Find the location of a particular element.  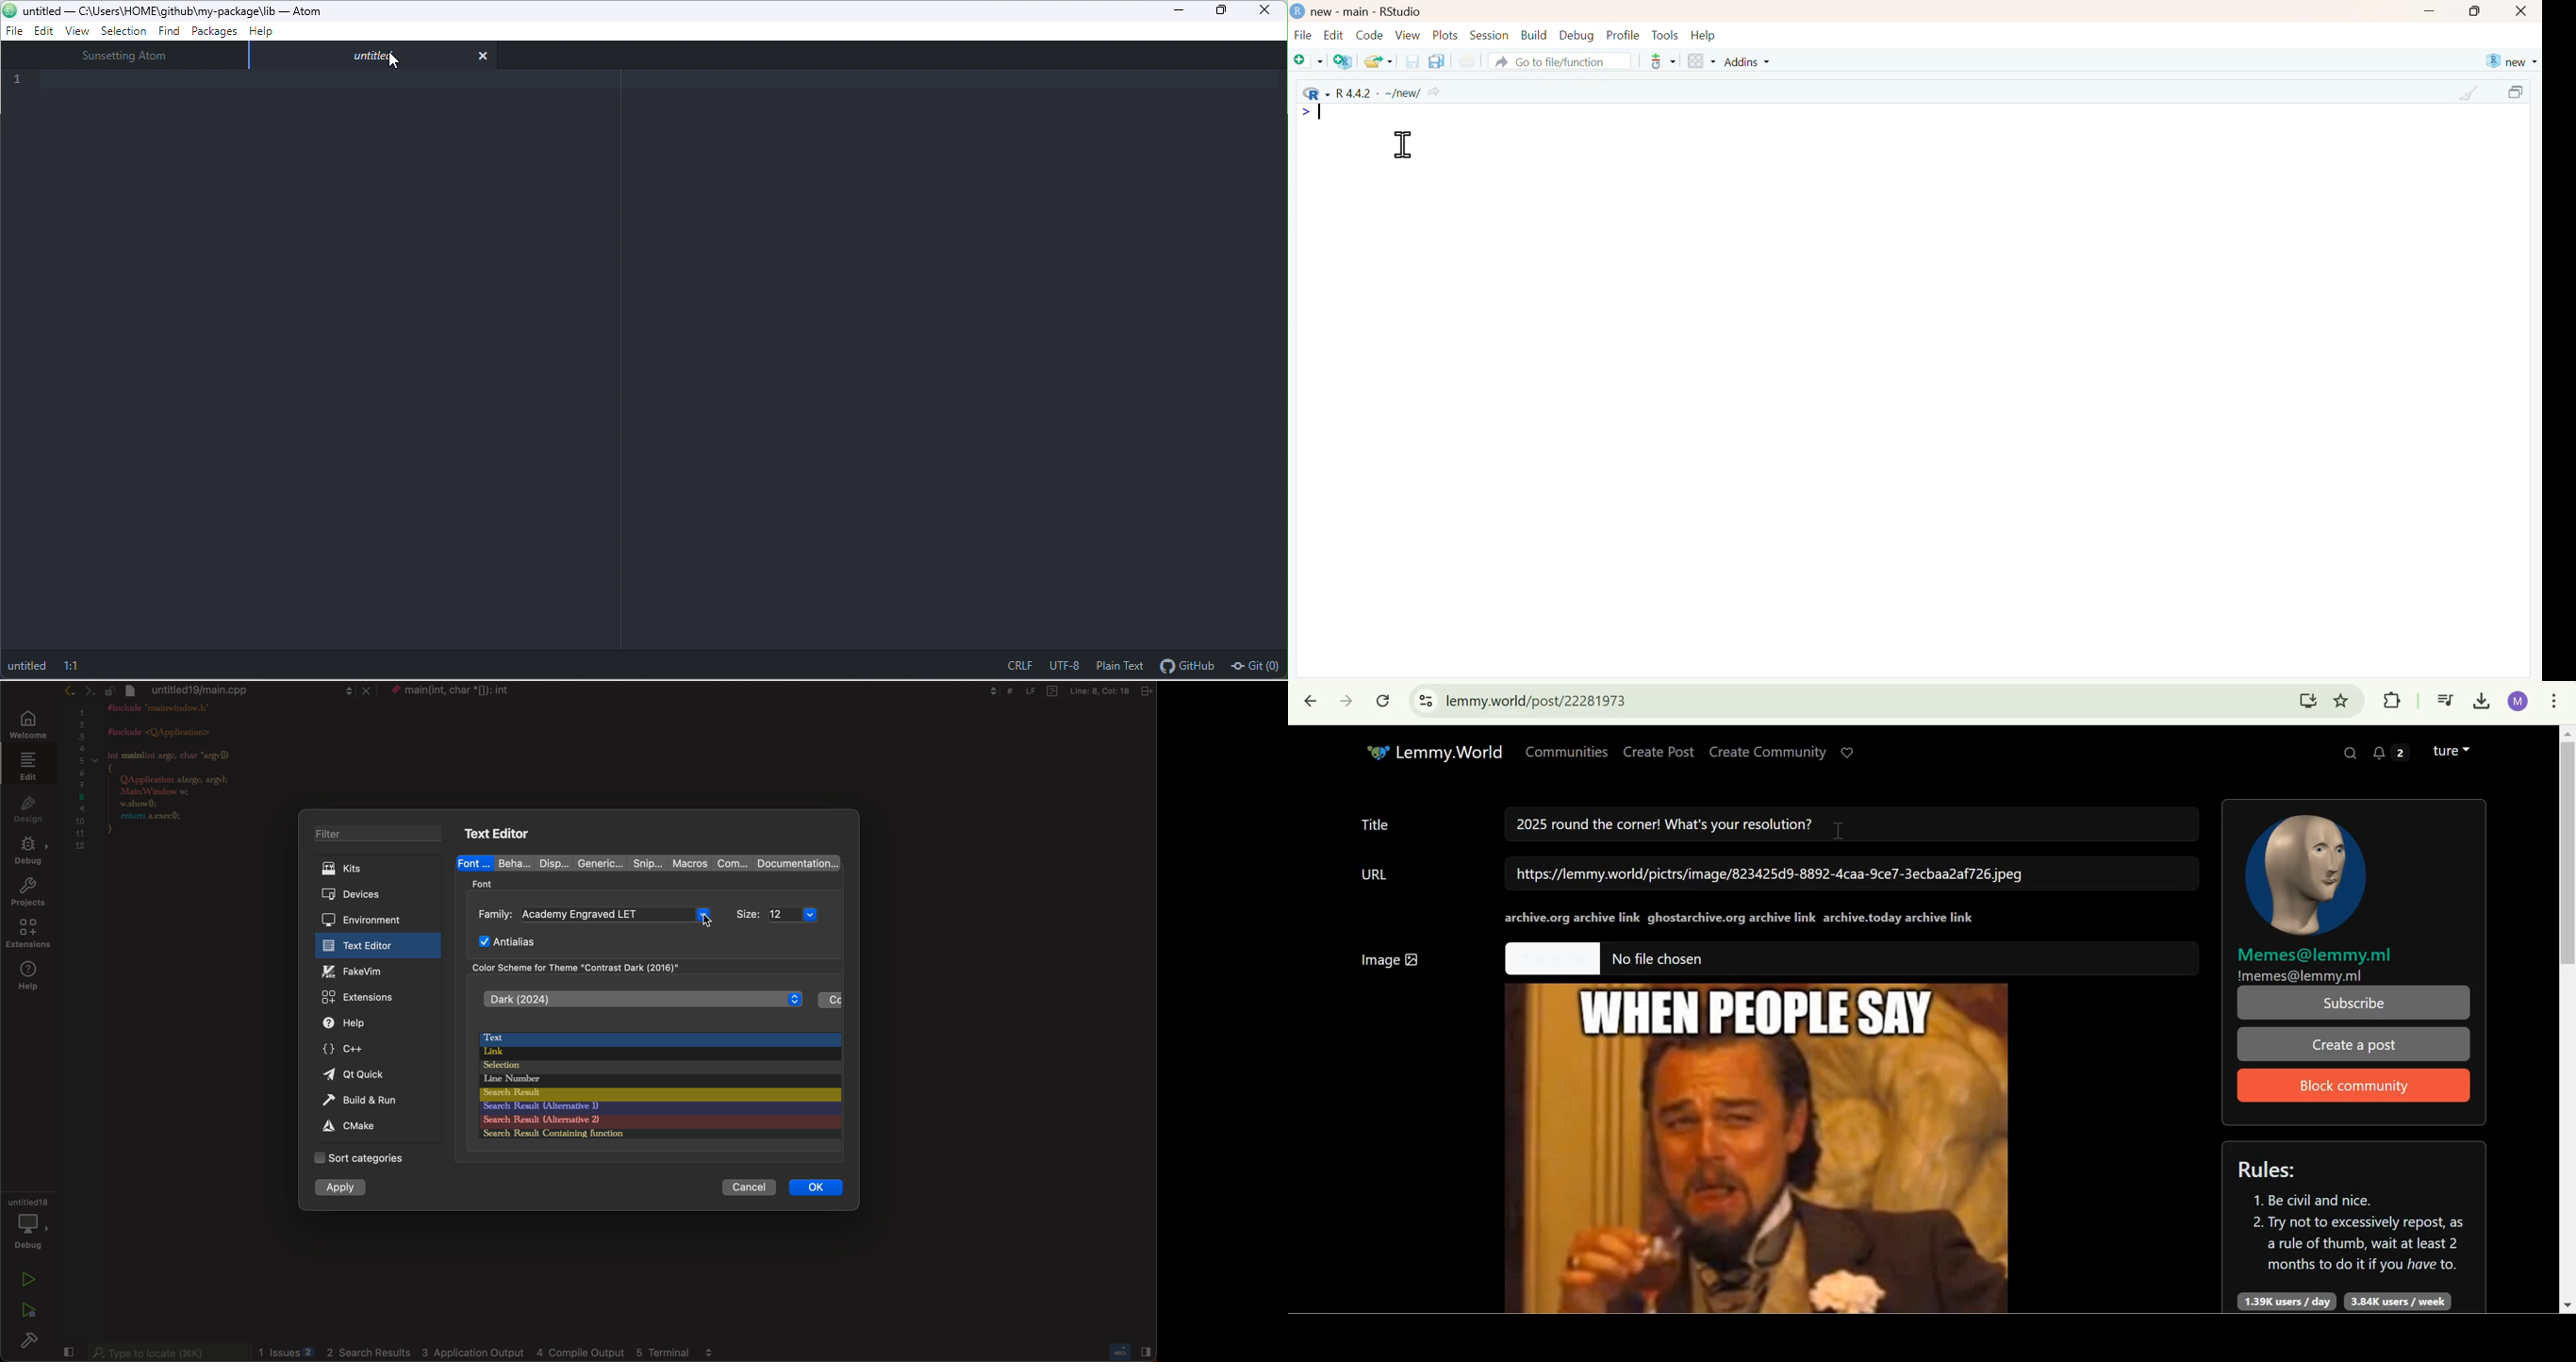

print is located at coordinates (1466, 62).